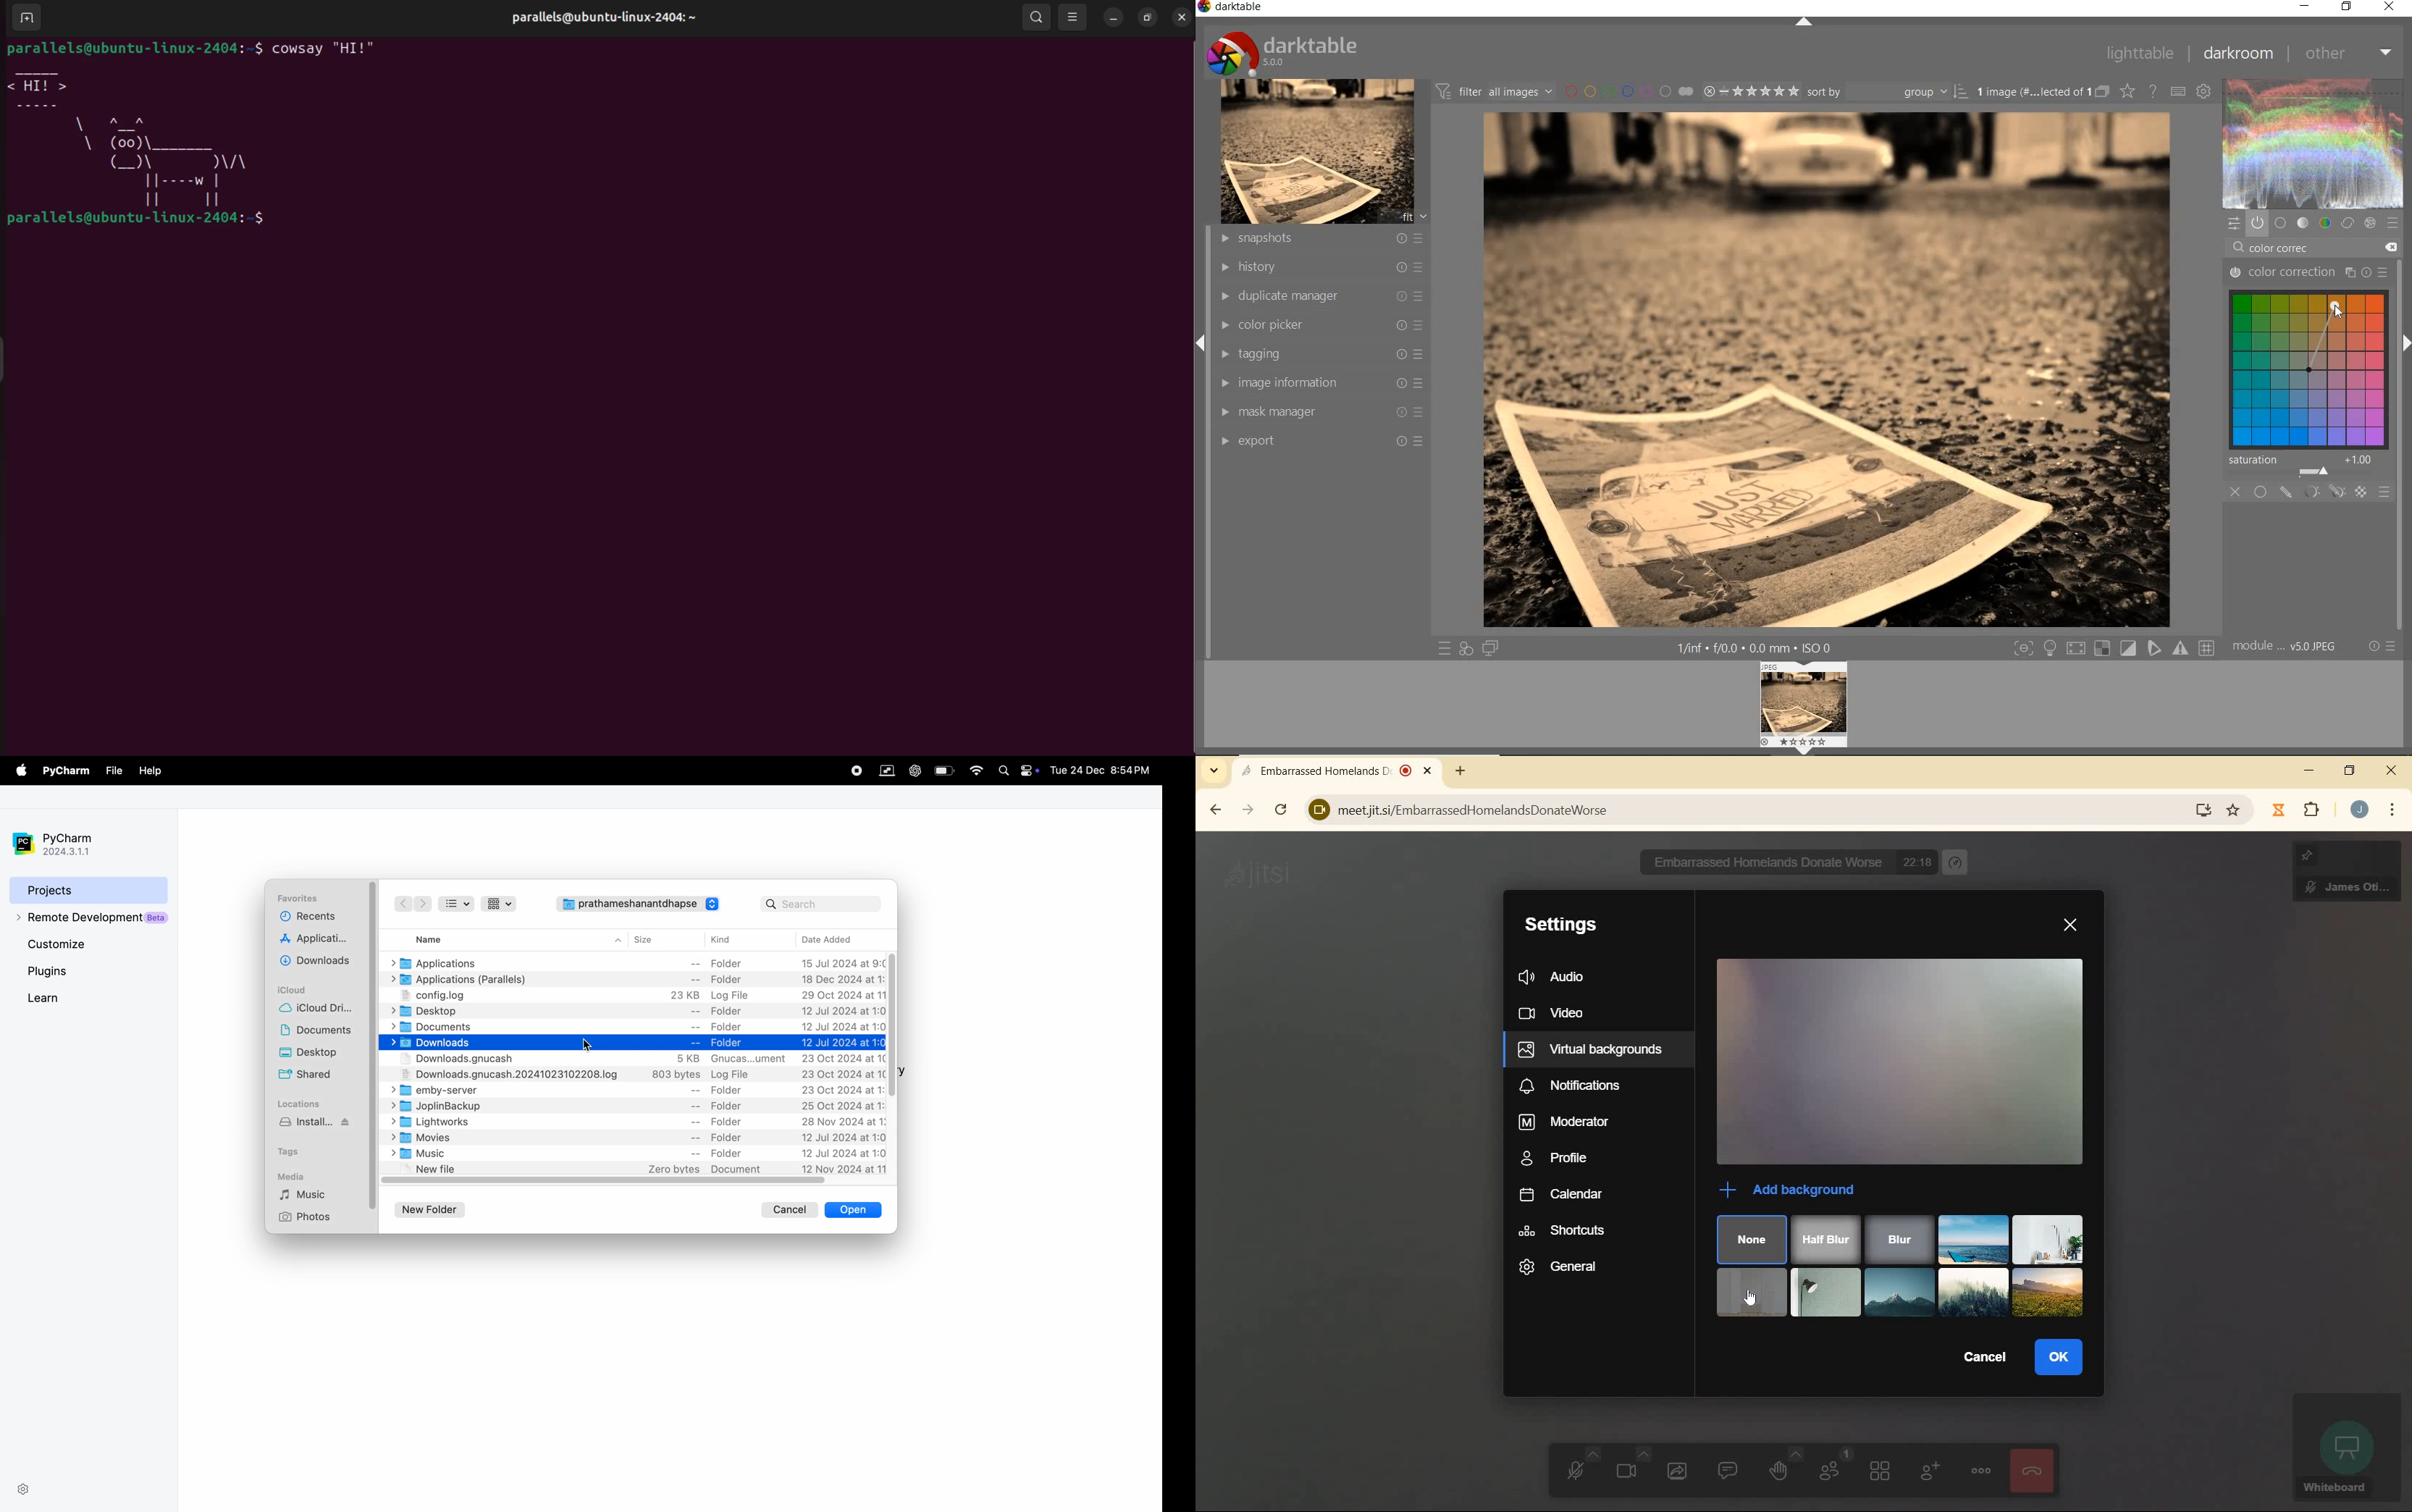 The height and width of the screenshot is (1512, 2436). Describe the element at coordinates (2290, 249) in the screenshot. I see `color correc` at that location.